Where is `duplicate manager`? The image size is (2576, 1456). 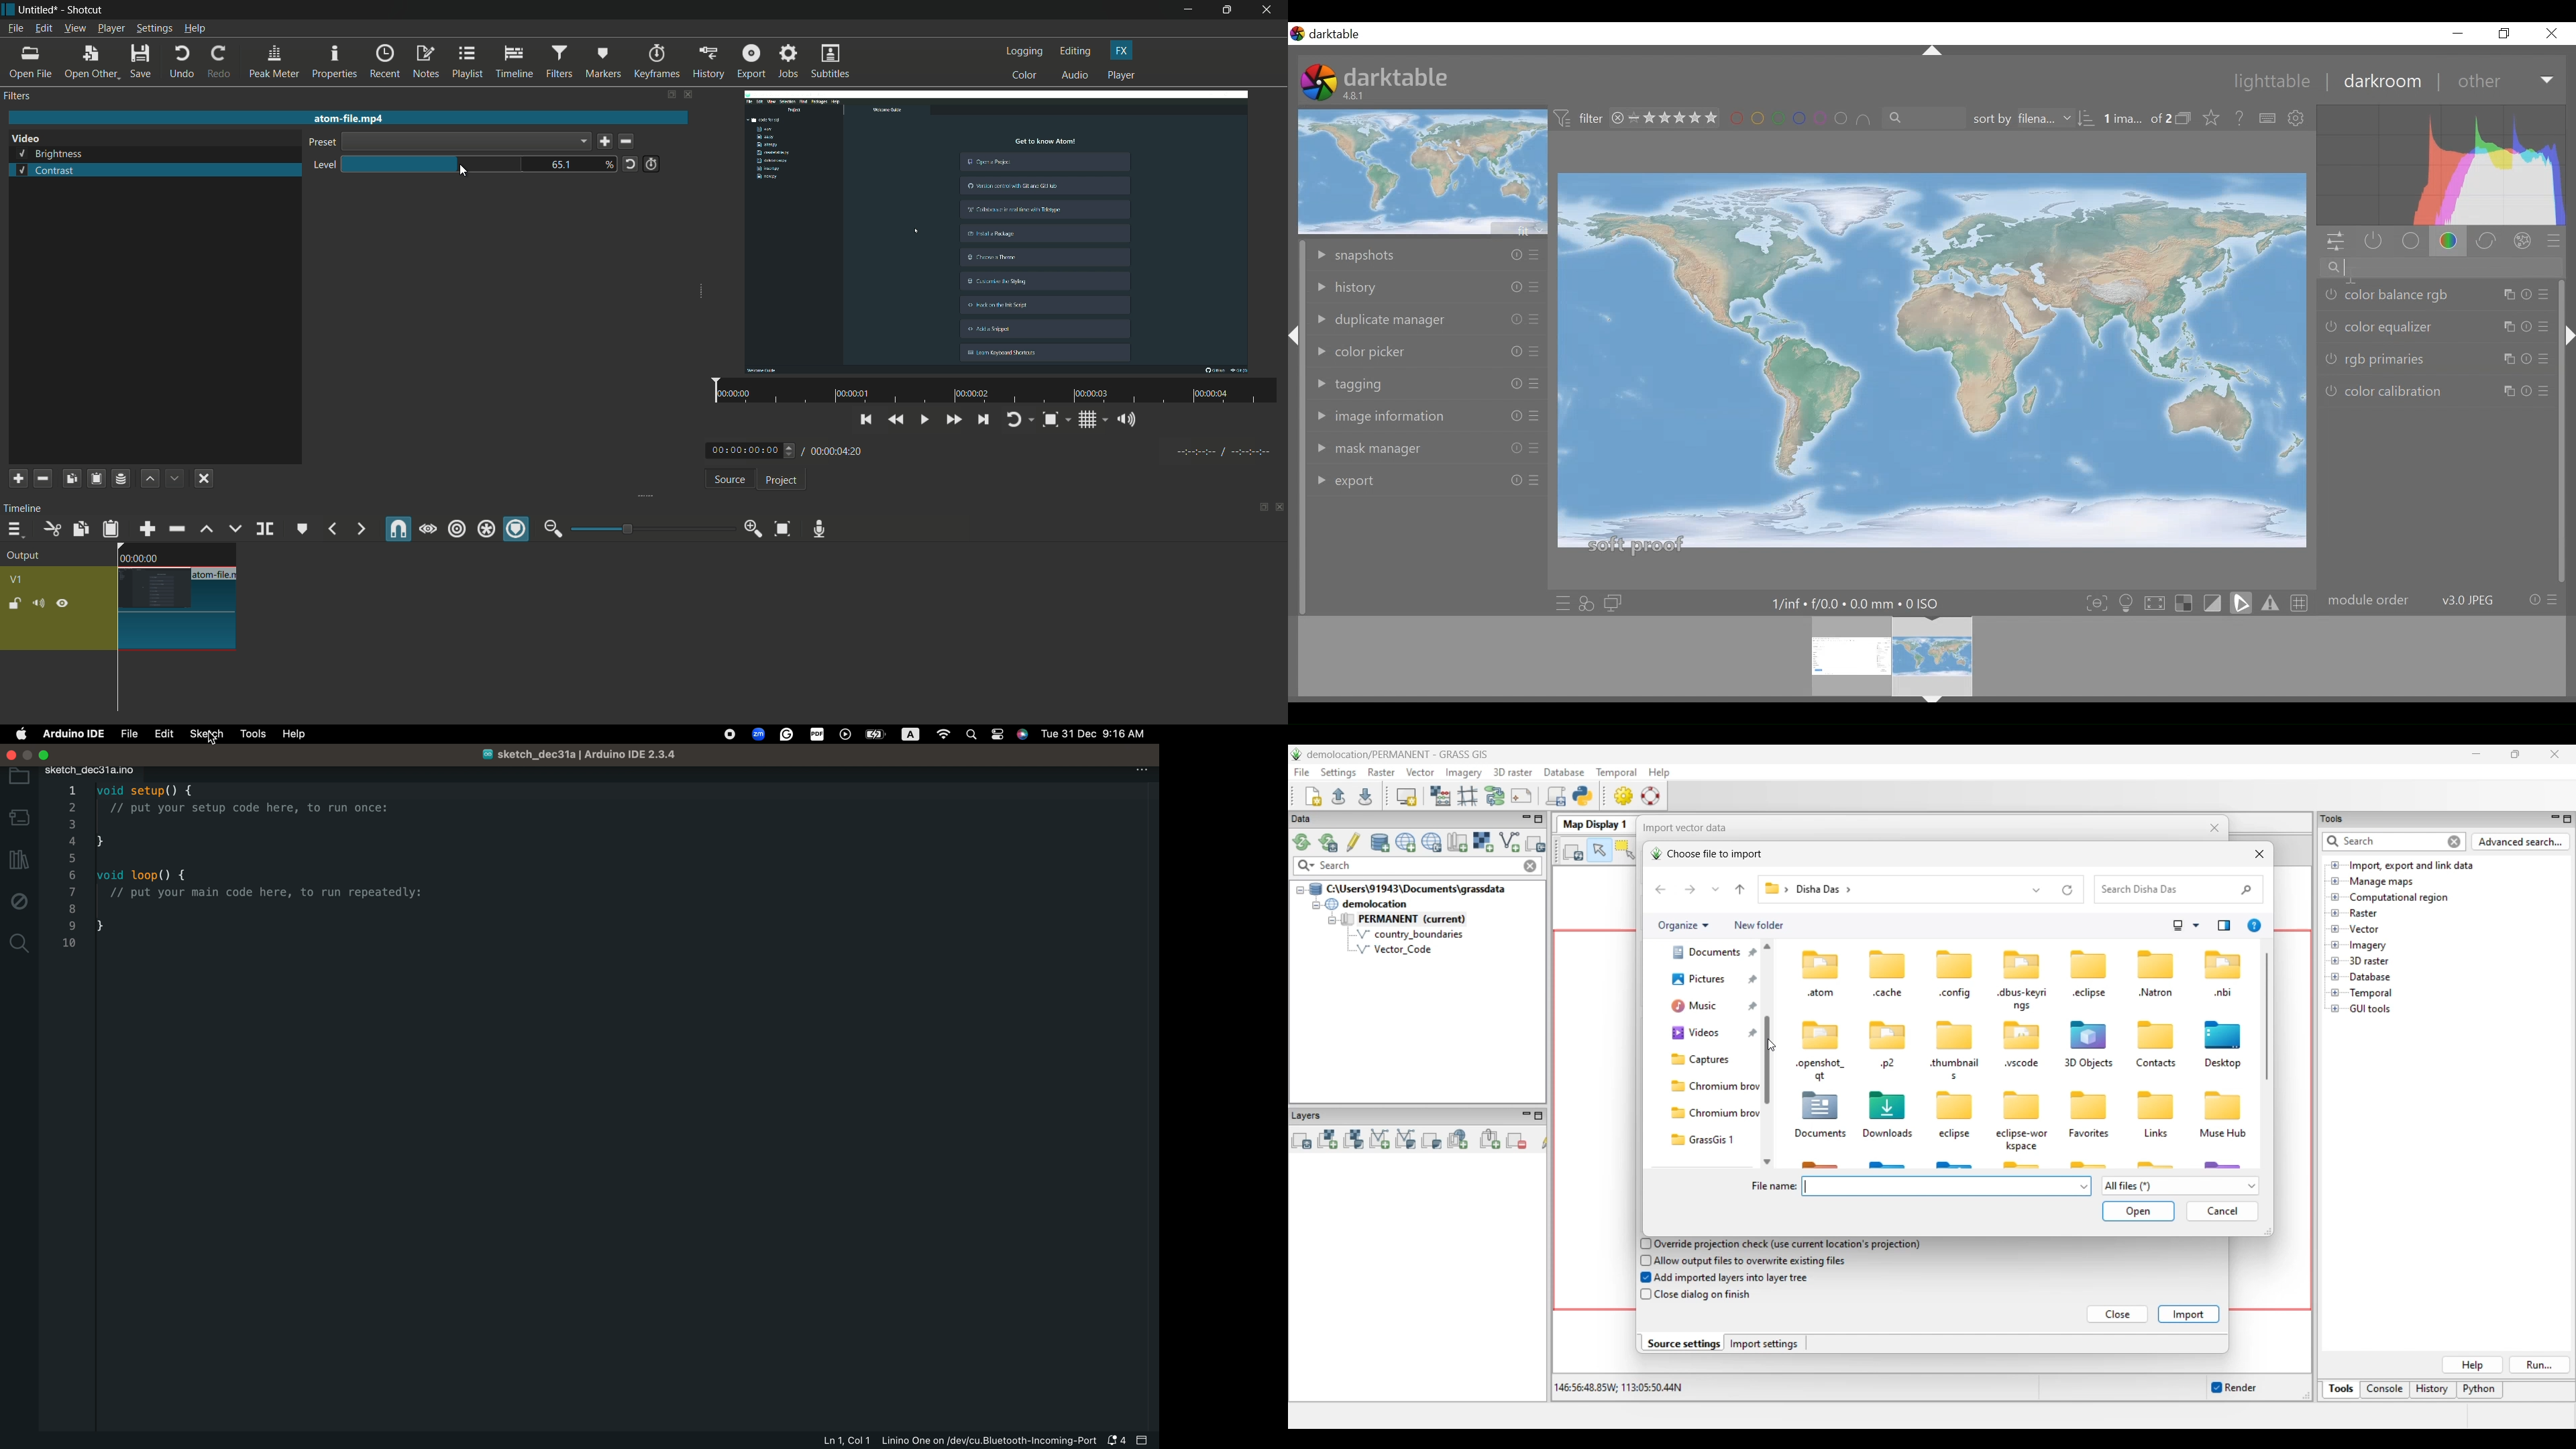
duplicate manager is located at coordinates (1382, 319).